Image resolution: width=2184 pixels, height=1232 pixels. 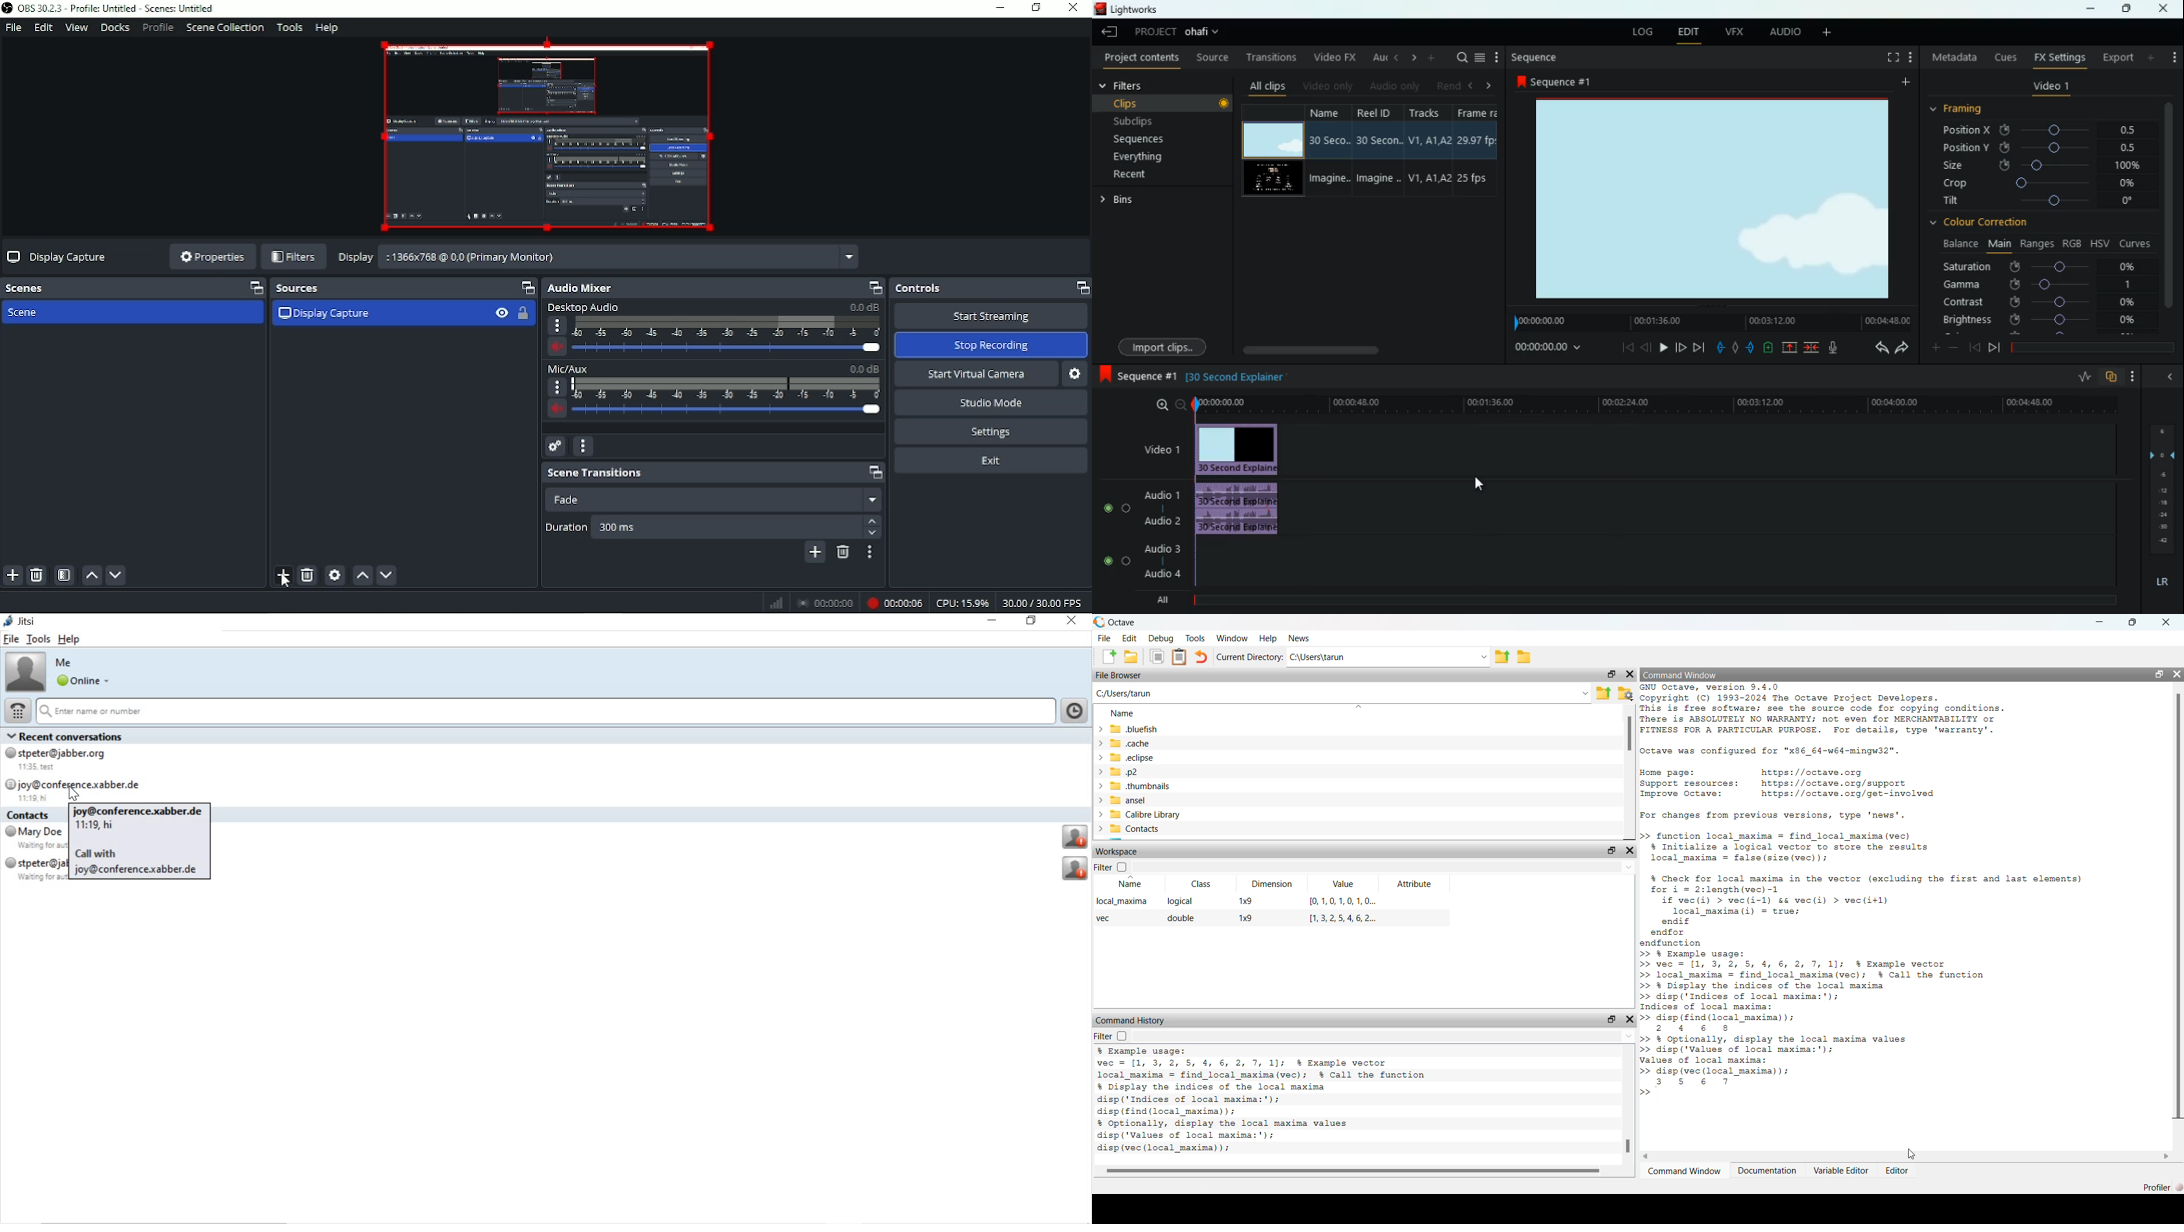 I want to click on V1, A1, A2, so click(x=1429, y=137).